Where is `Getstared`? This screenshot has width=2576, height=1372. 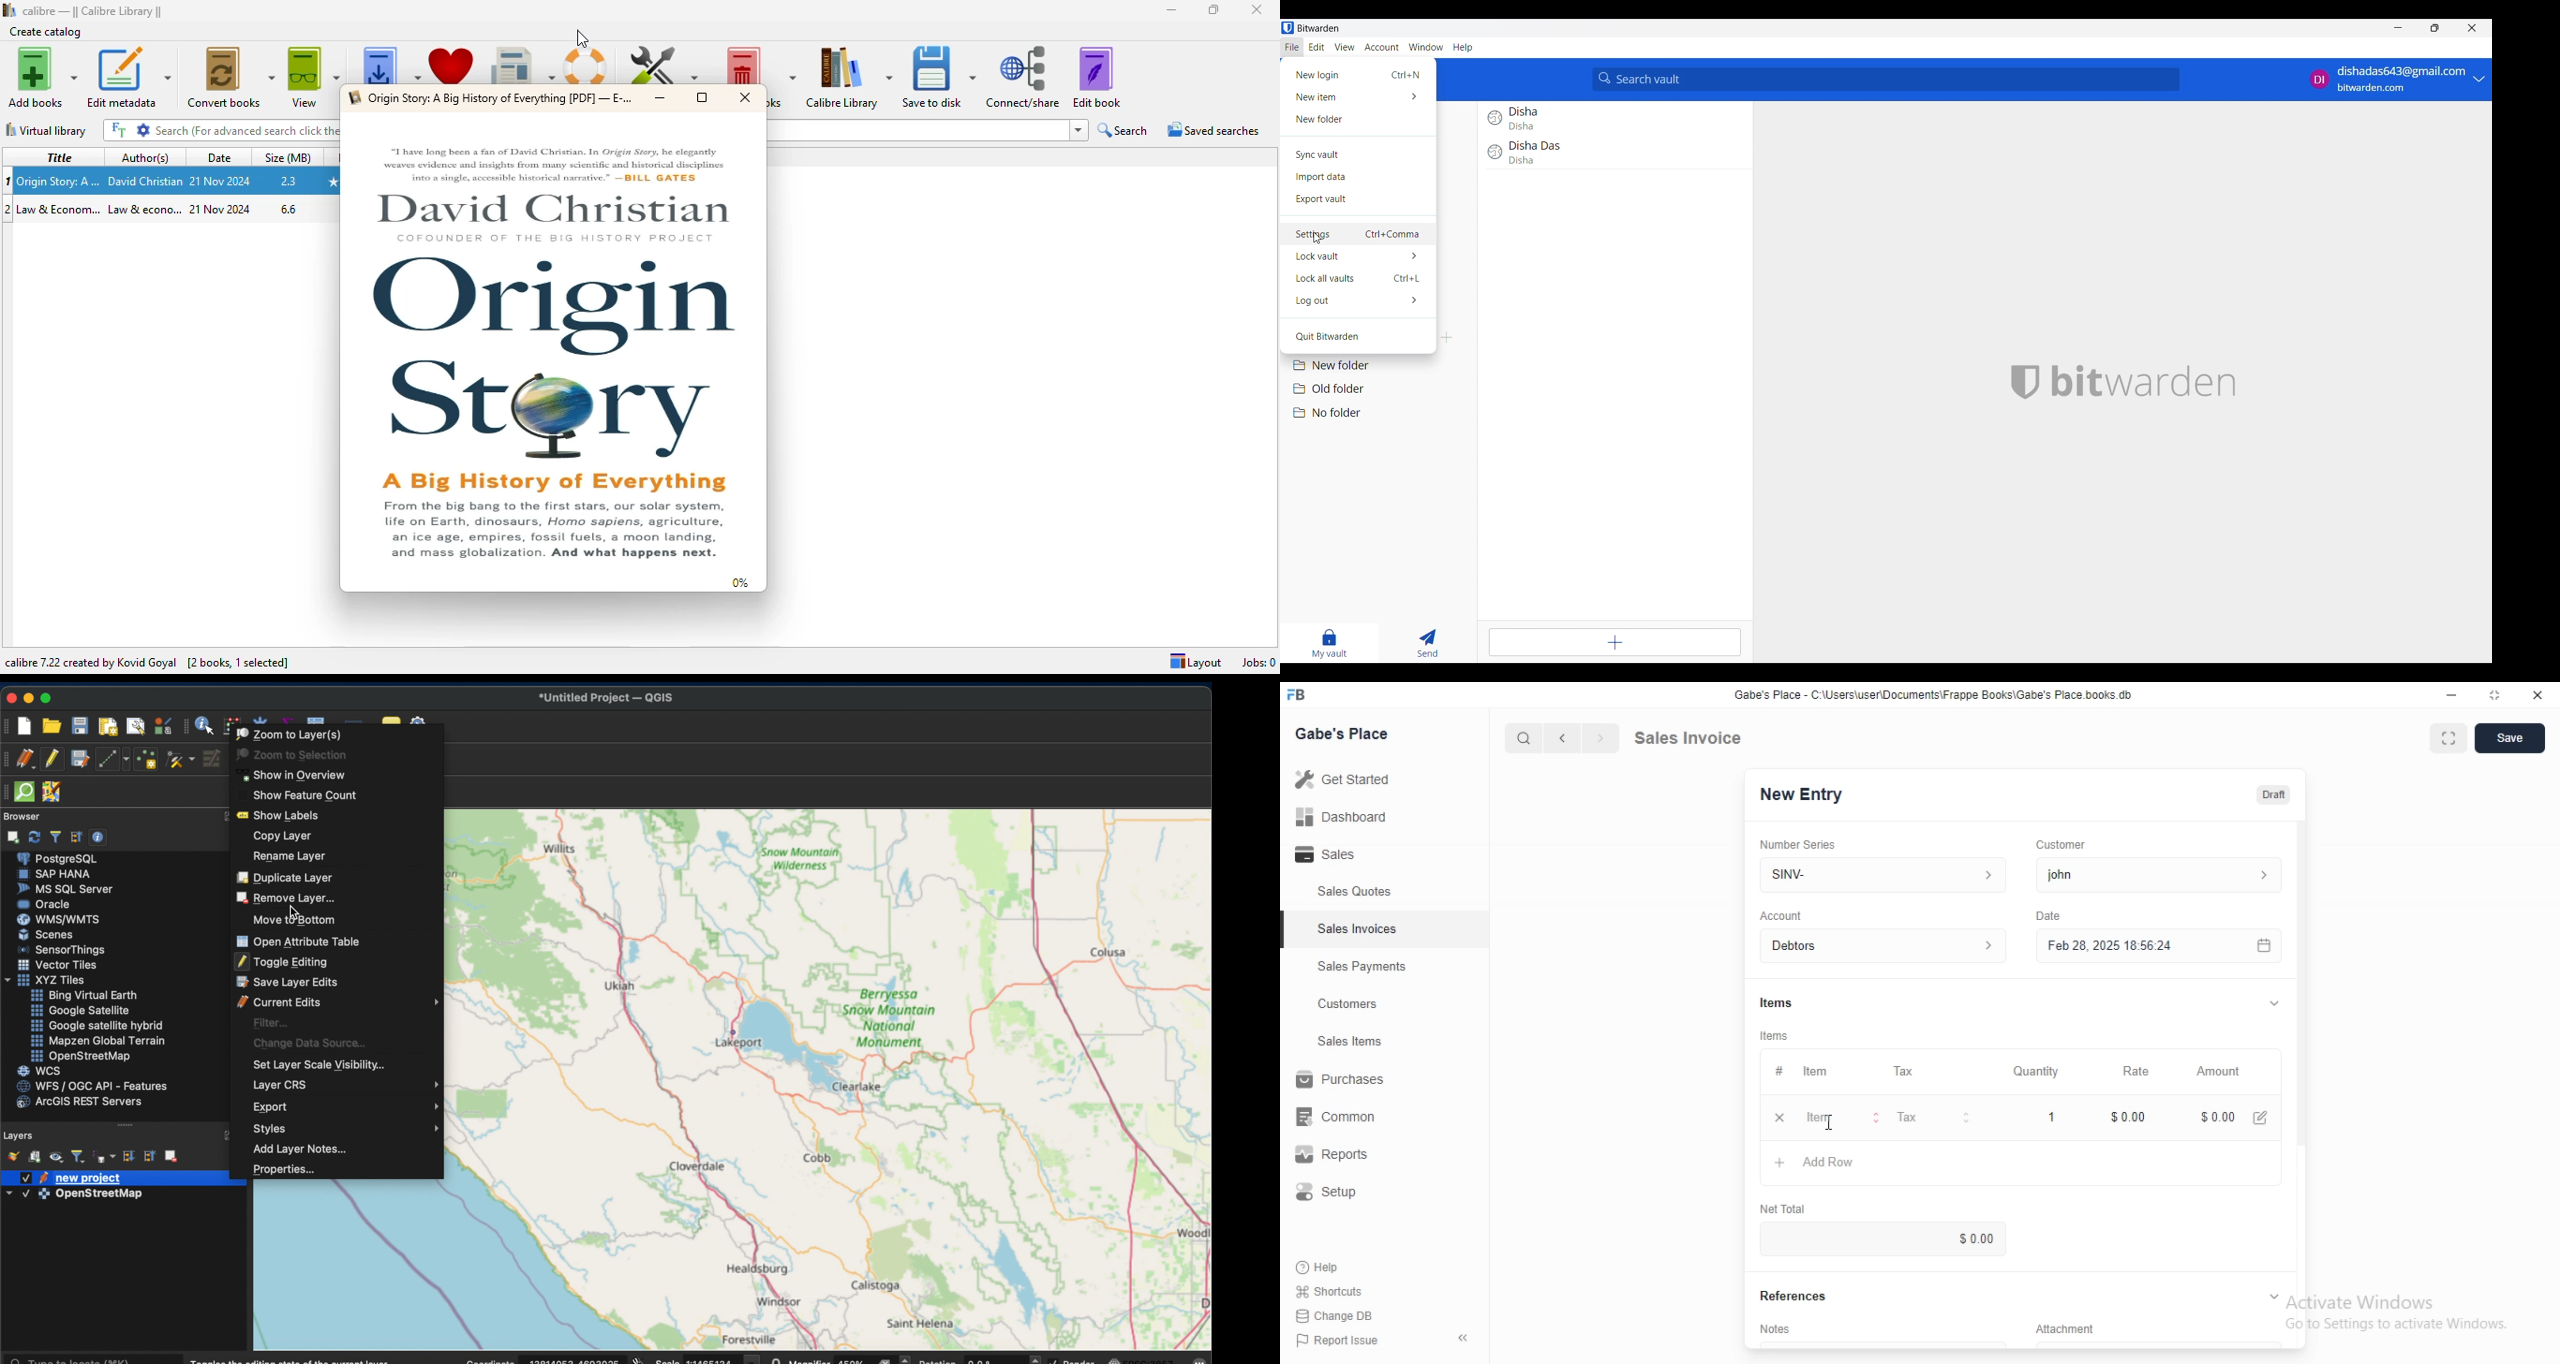
Getstared is located at coordinates (1348, 781).